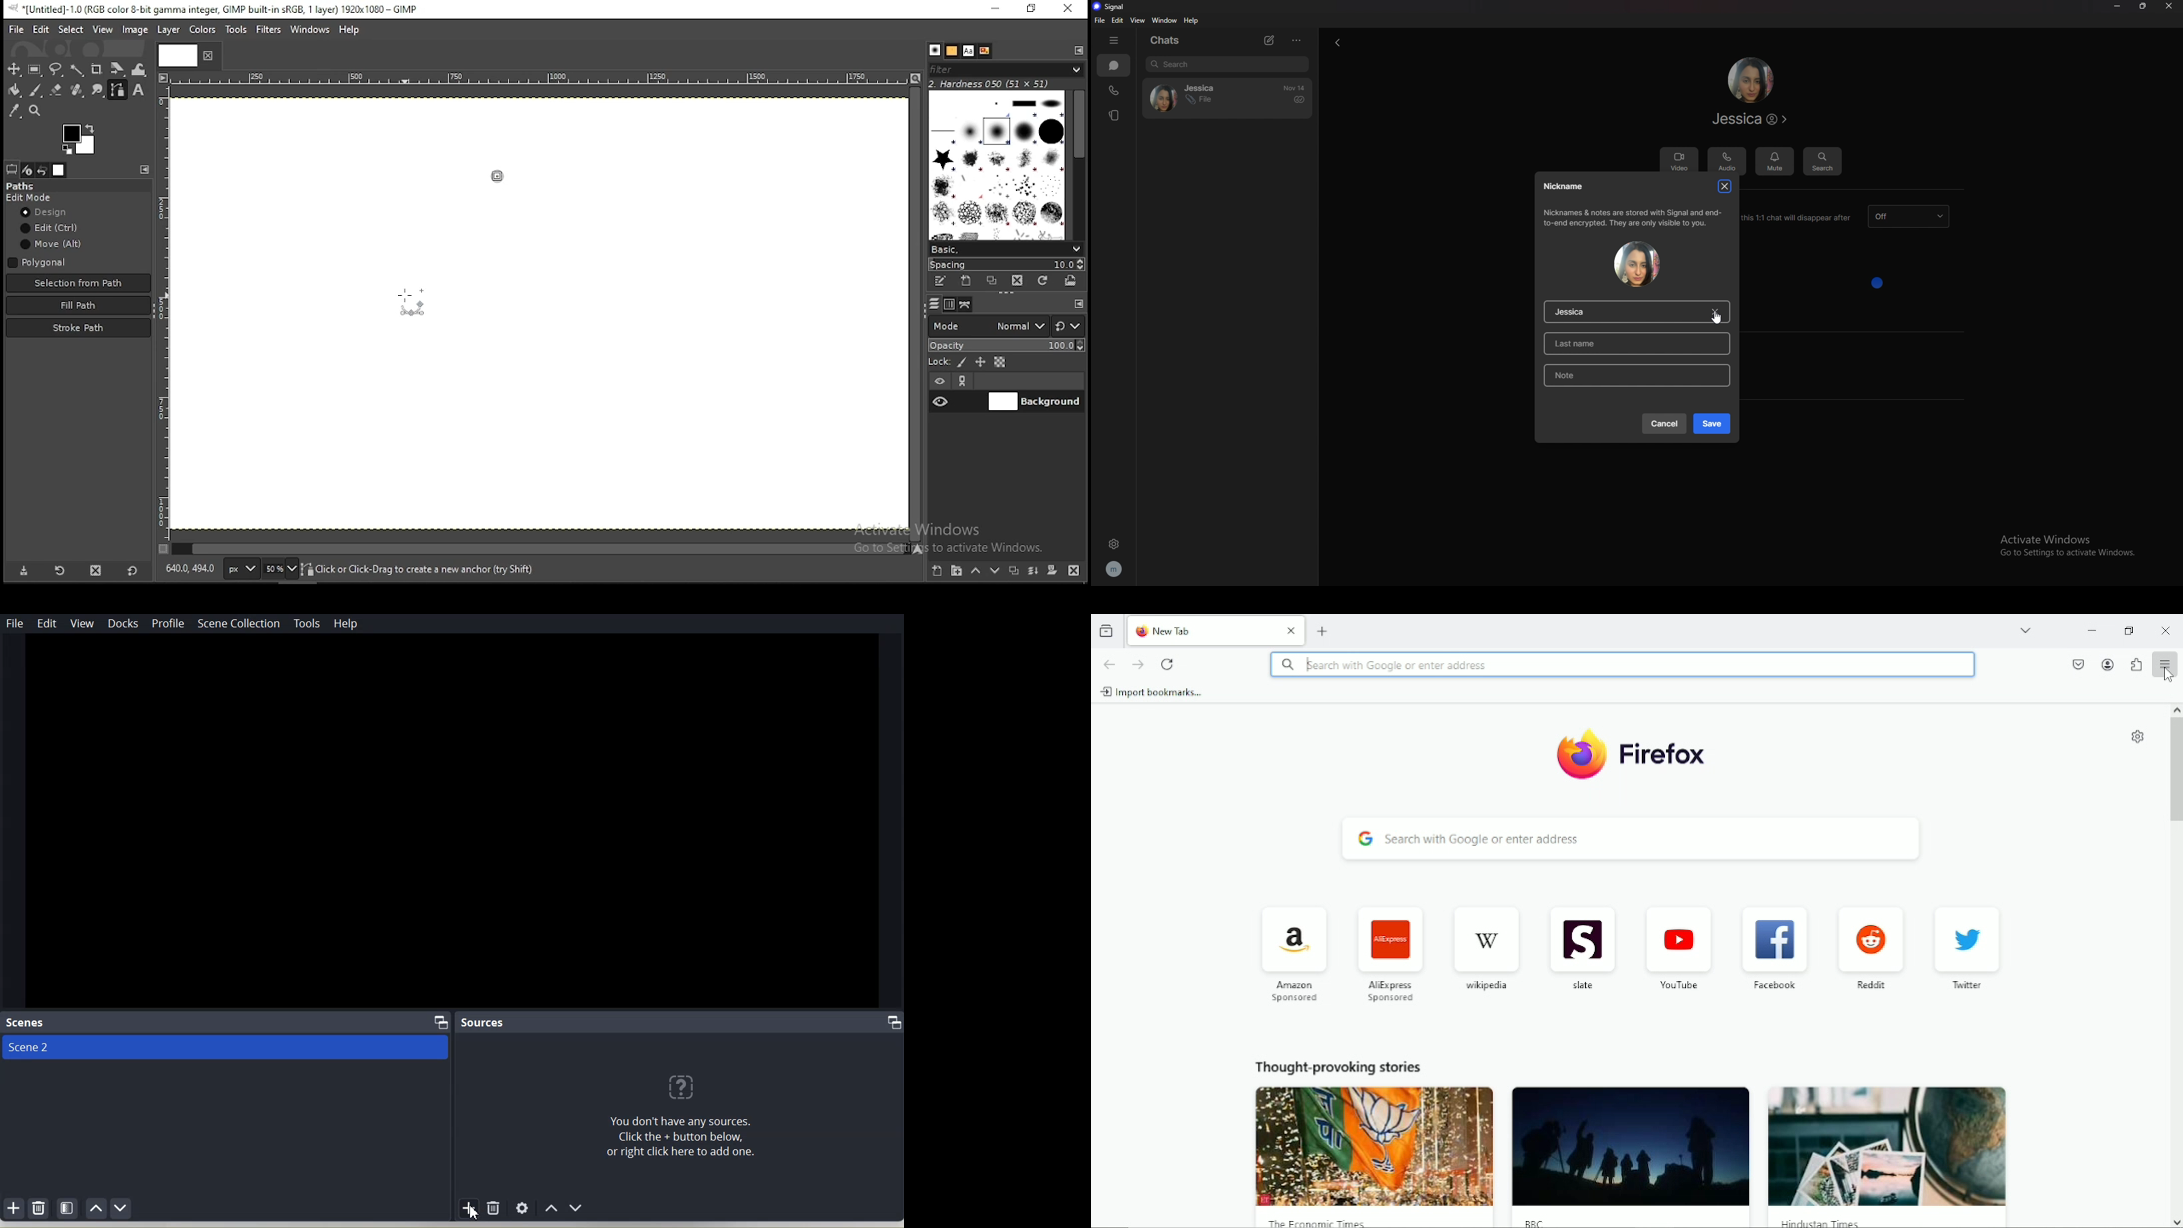  I want to click on Firefox, so click(1669, 761).